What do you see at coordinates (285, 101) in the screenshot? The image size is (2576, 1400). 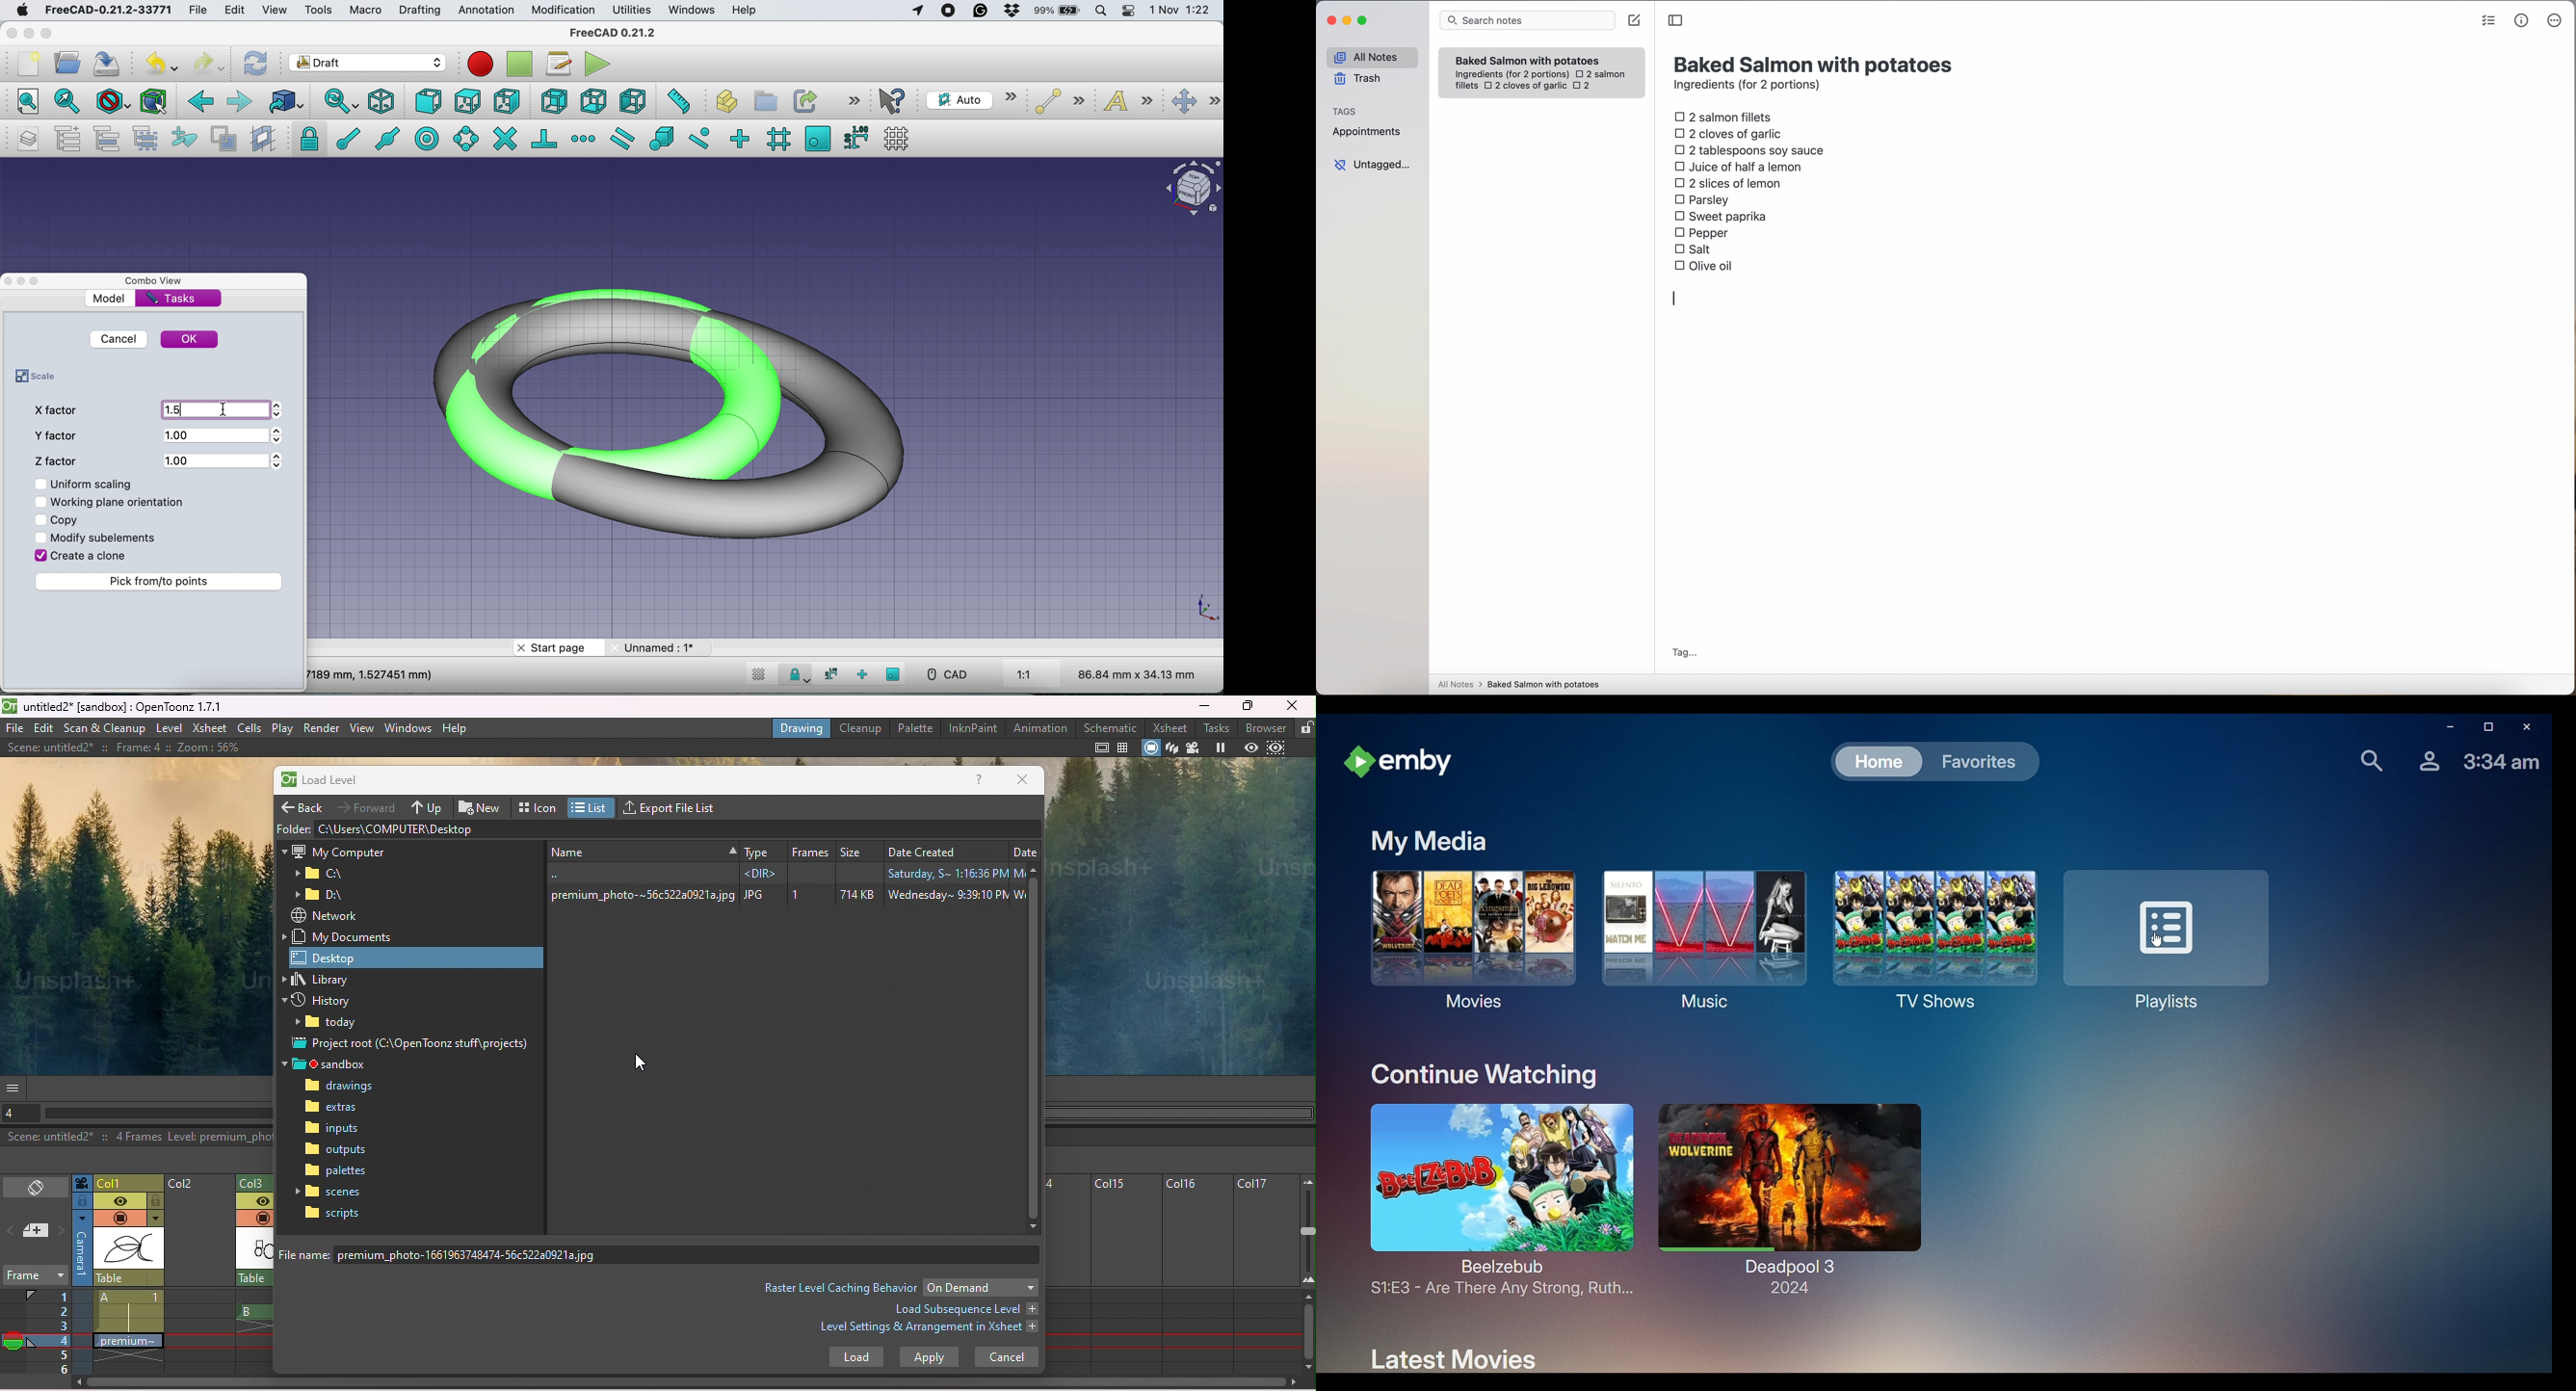 I see `go to linked object` at bounding box center [285, 101].